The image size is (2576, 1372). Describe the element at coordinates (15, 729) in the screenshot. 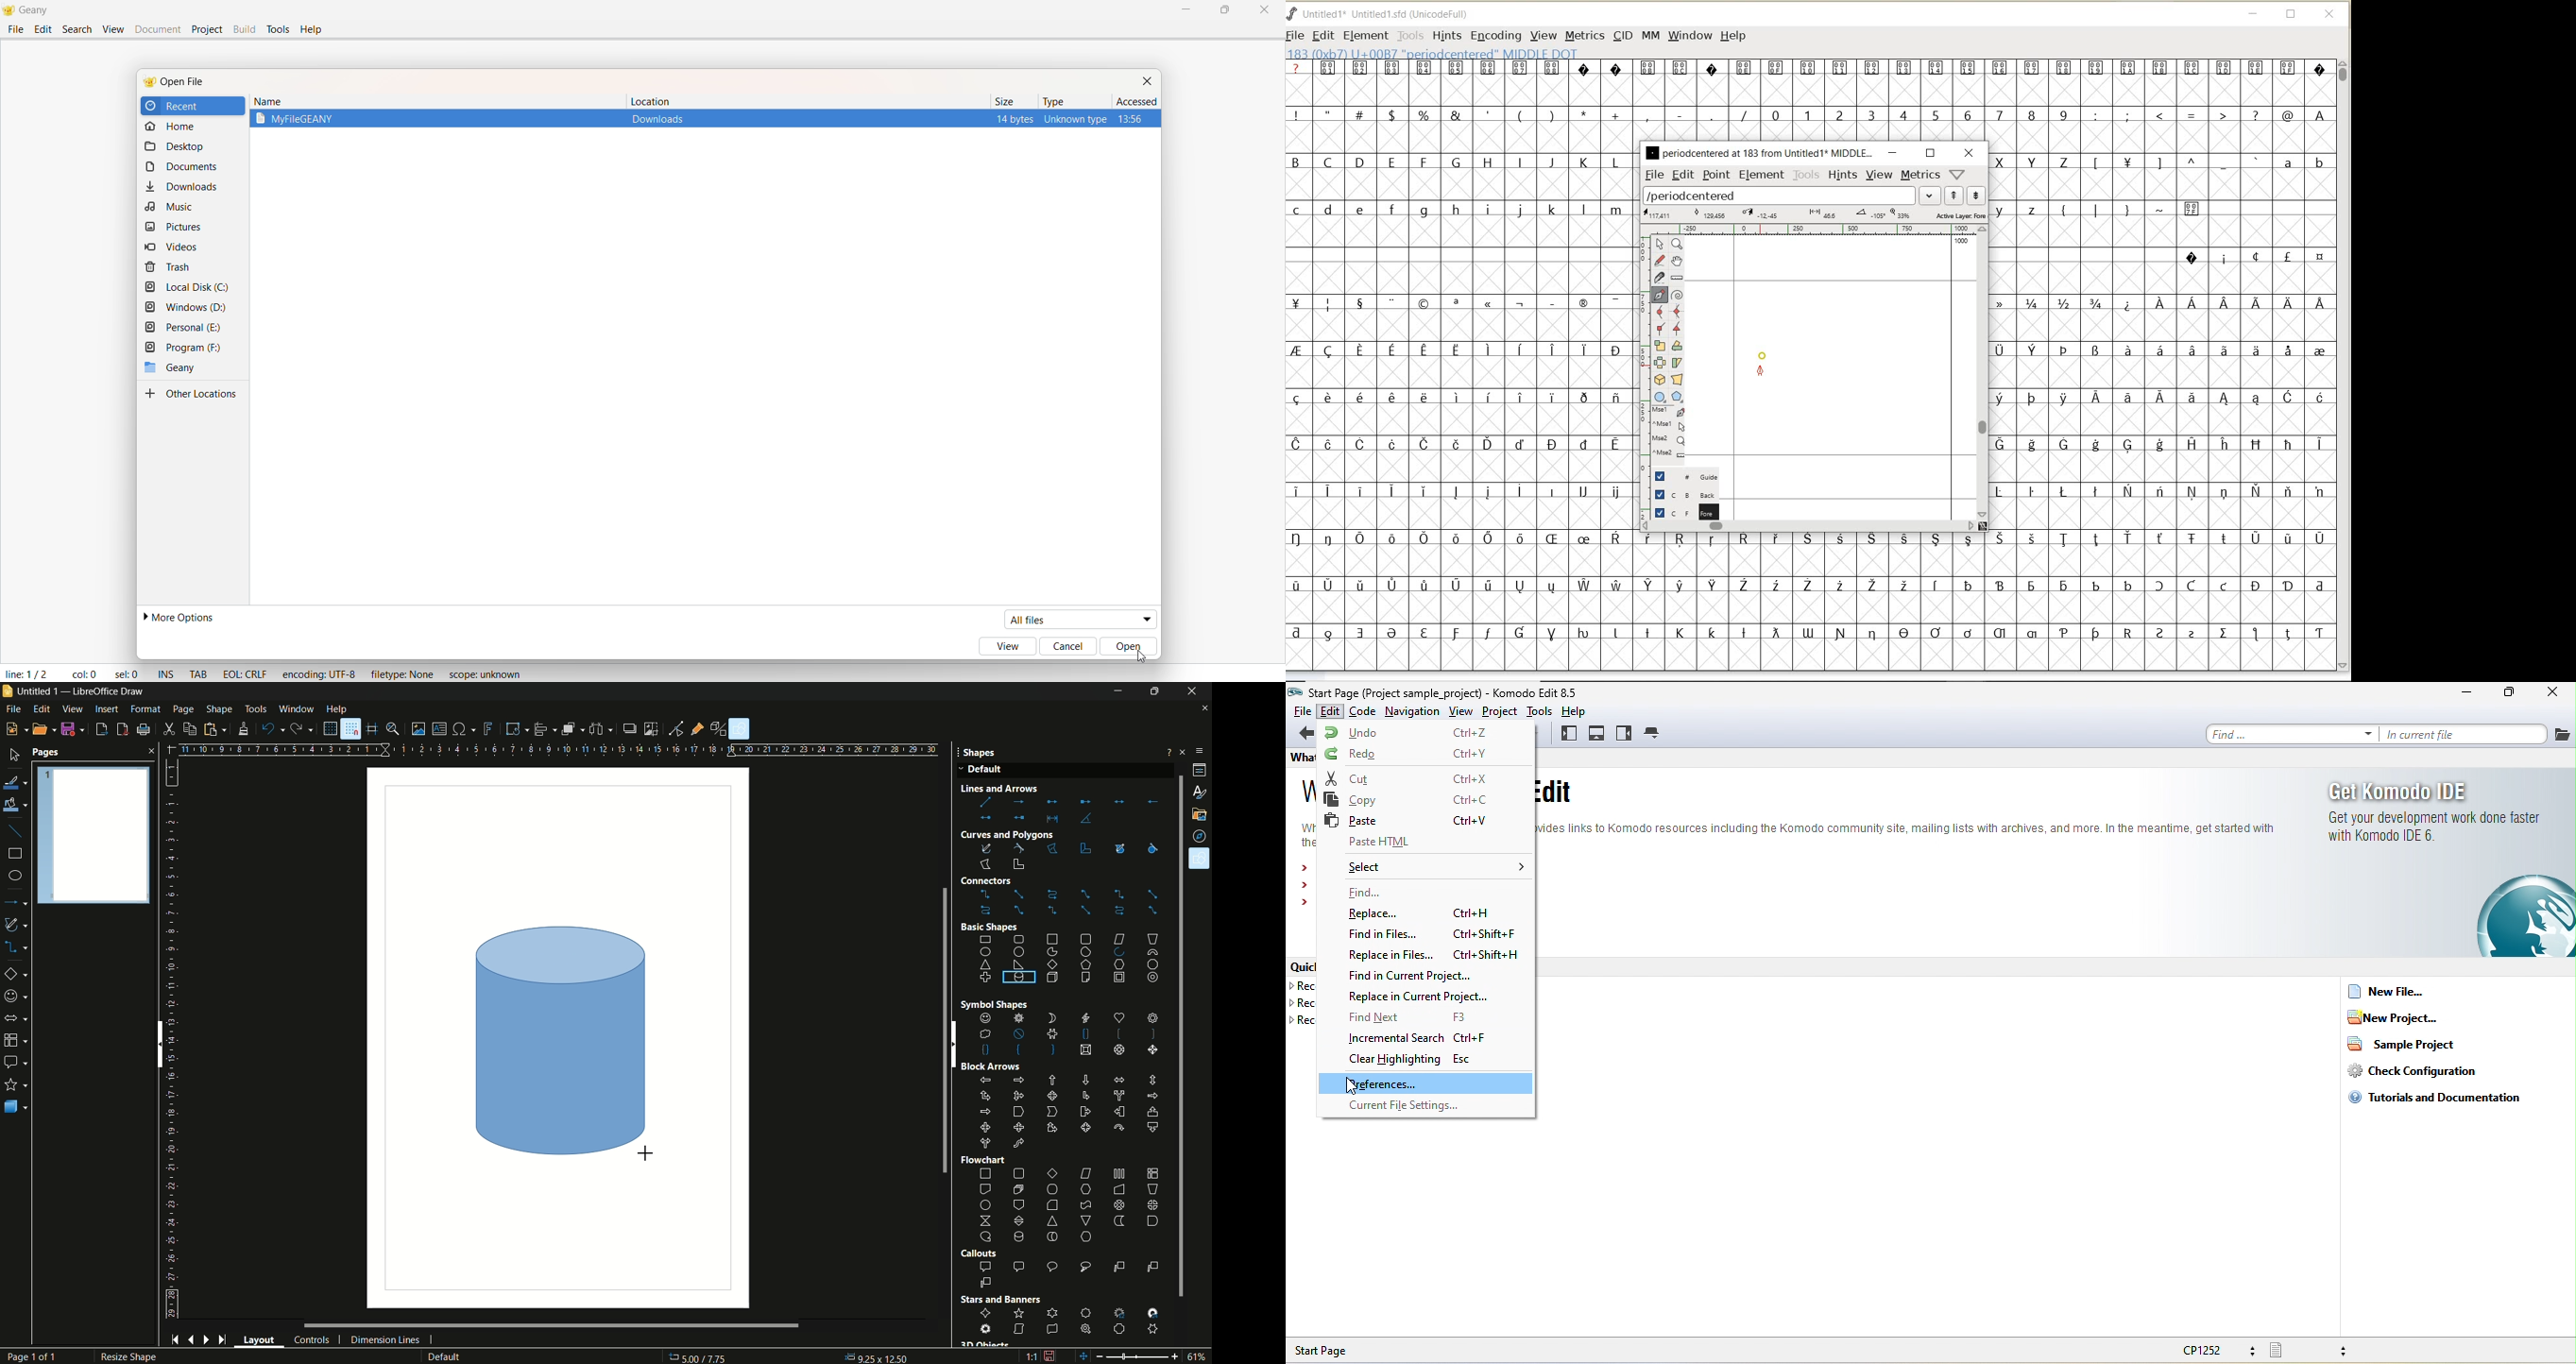

I see `new file` at that location.